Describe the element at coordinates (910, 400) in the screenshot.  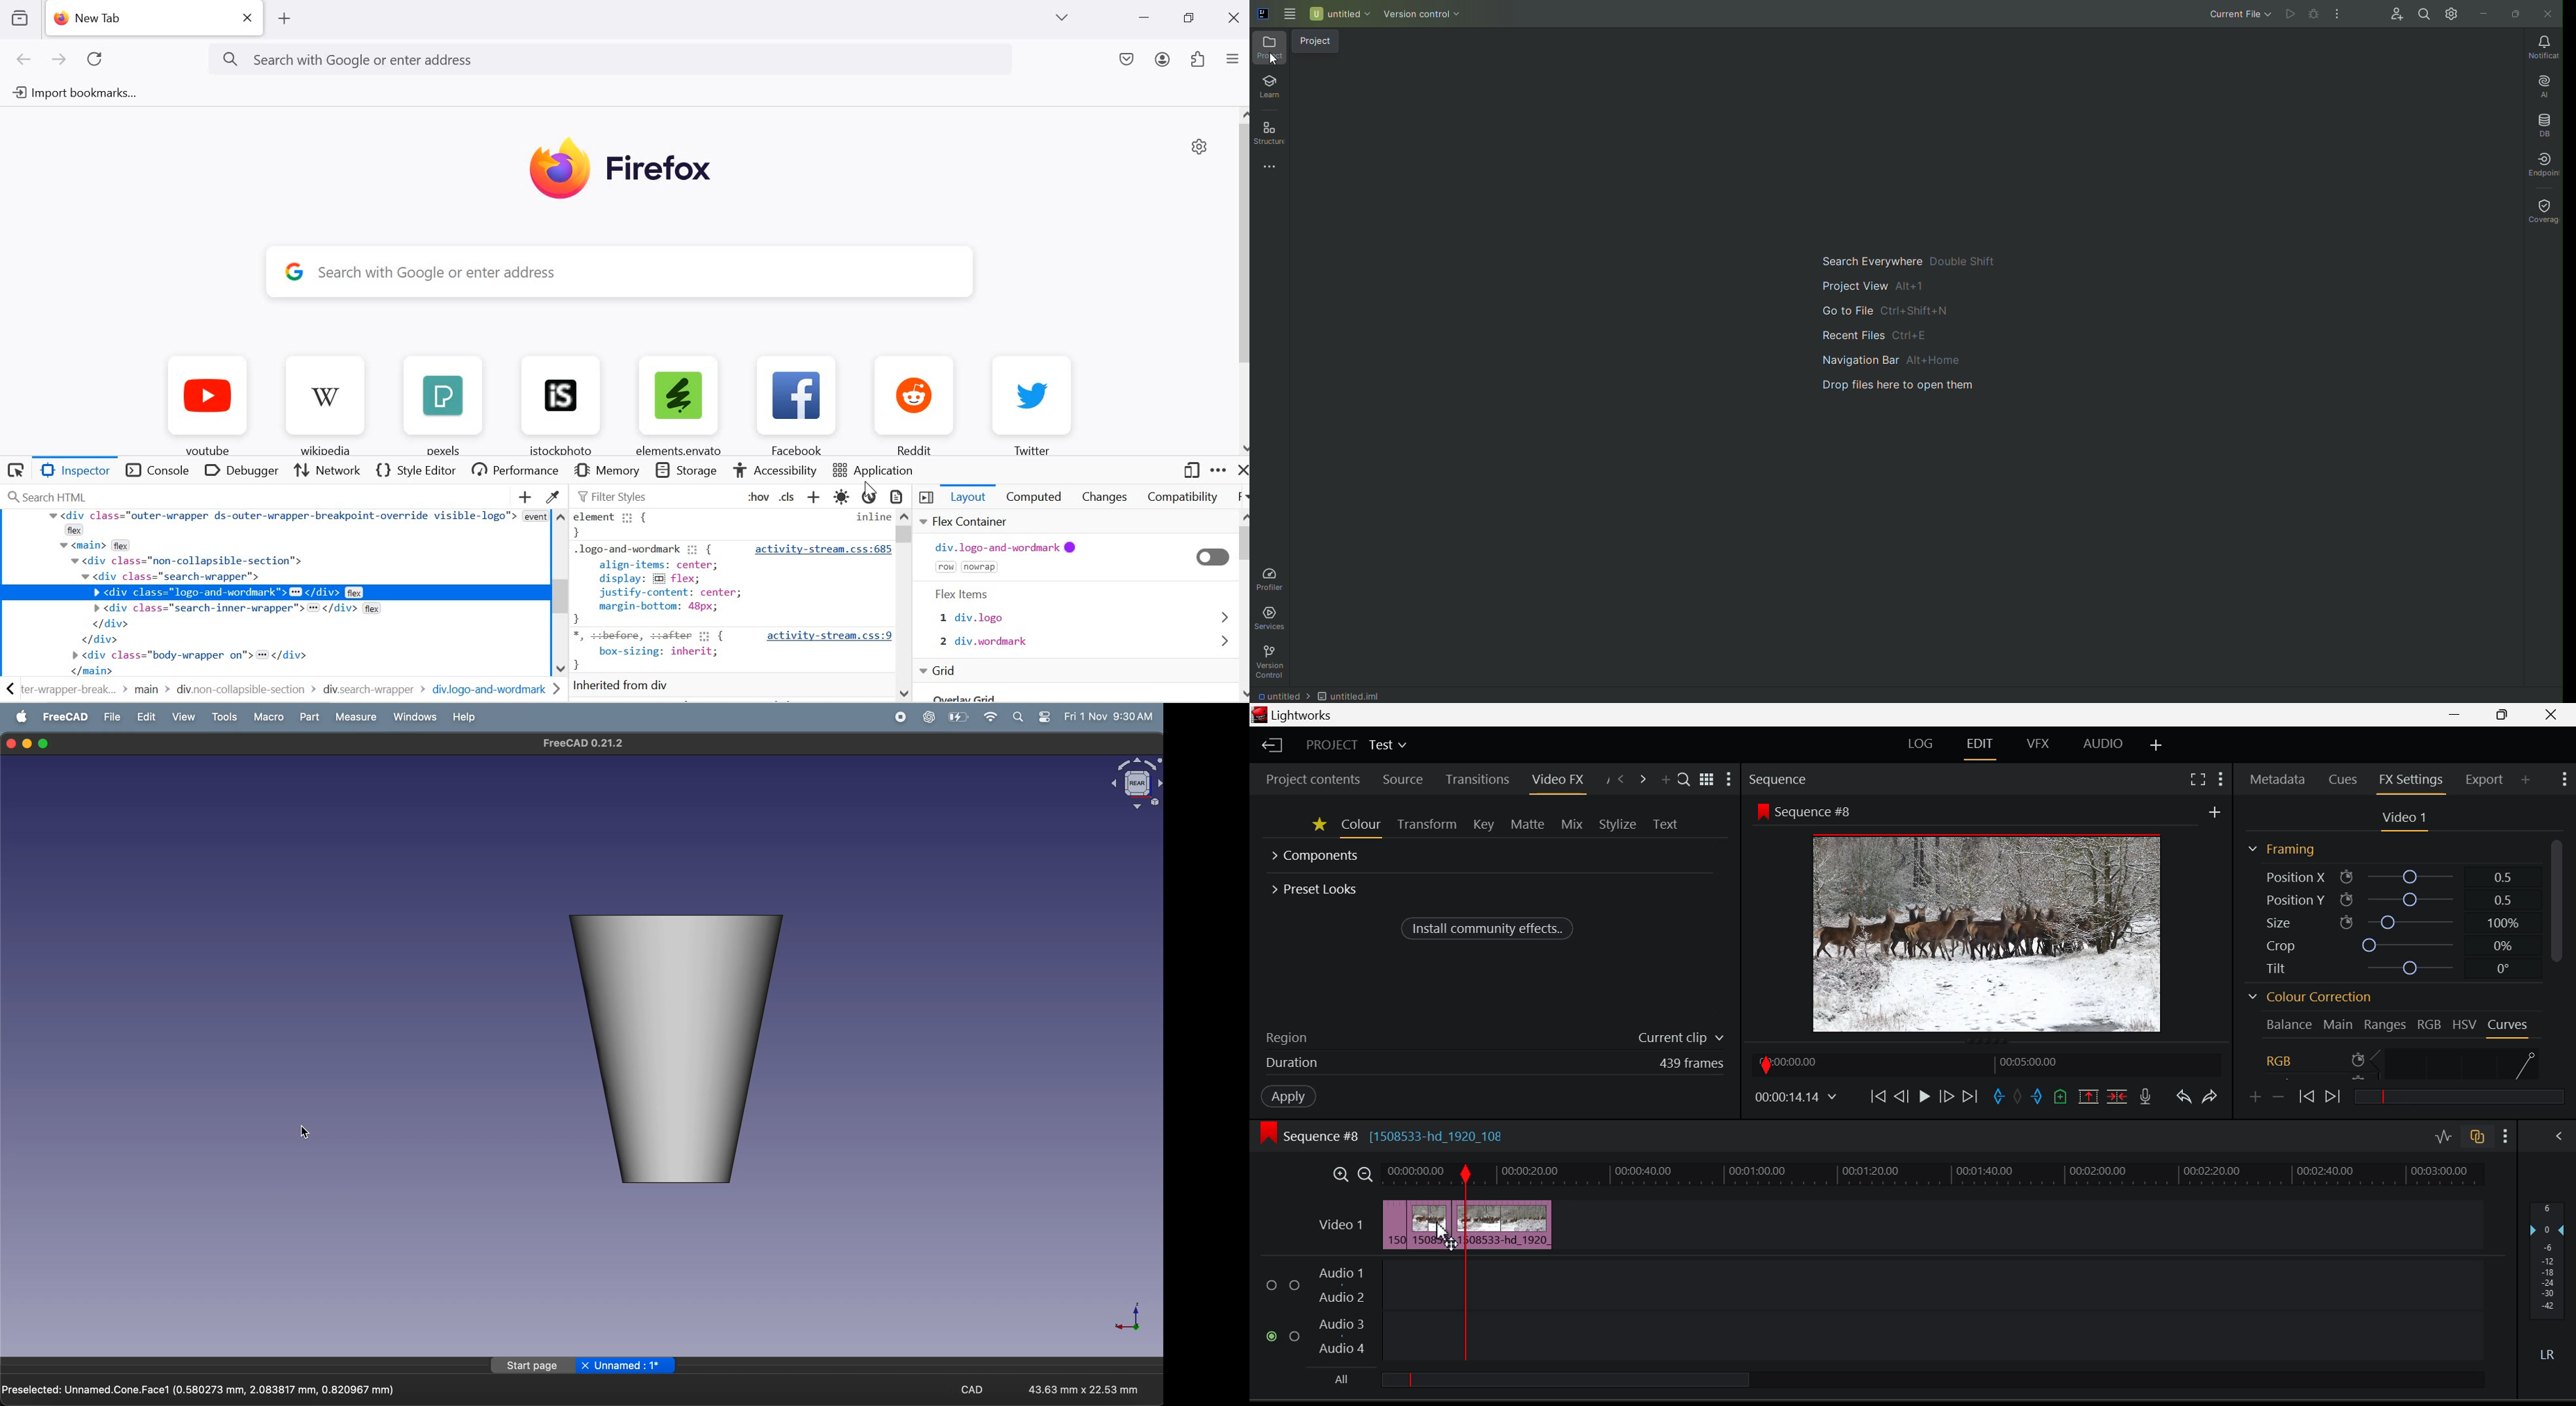
I see `Reddit` at that location.